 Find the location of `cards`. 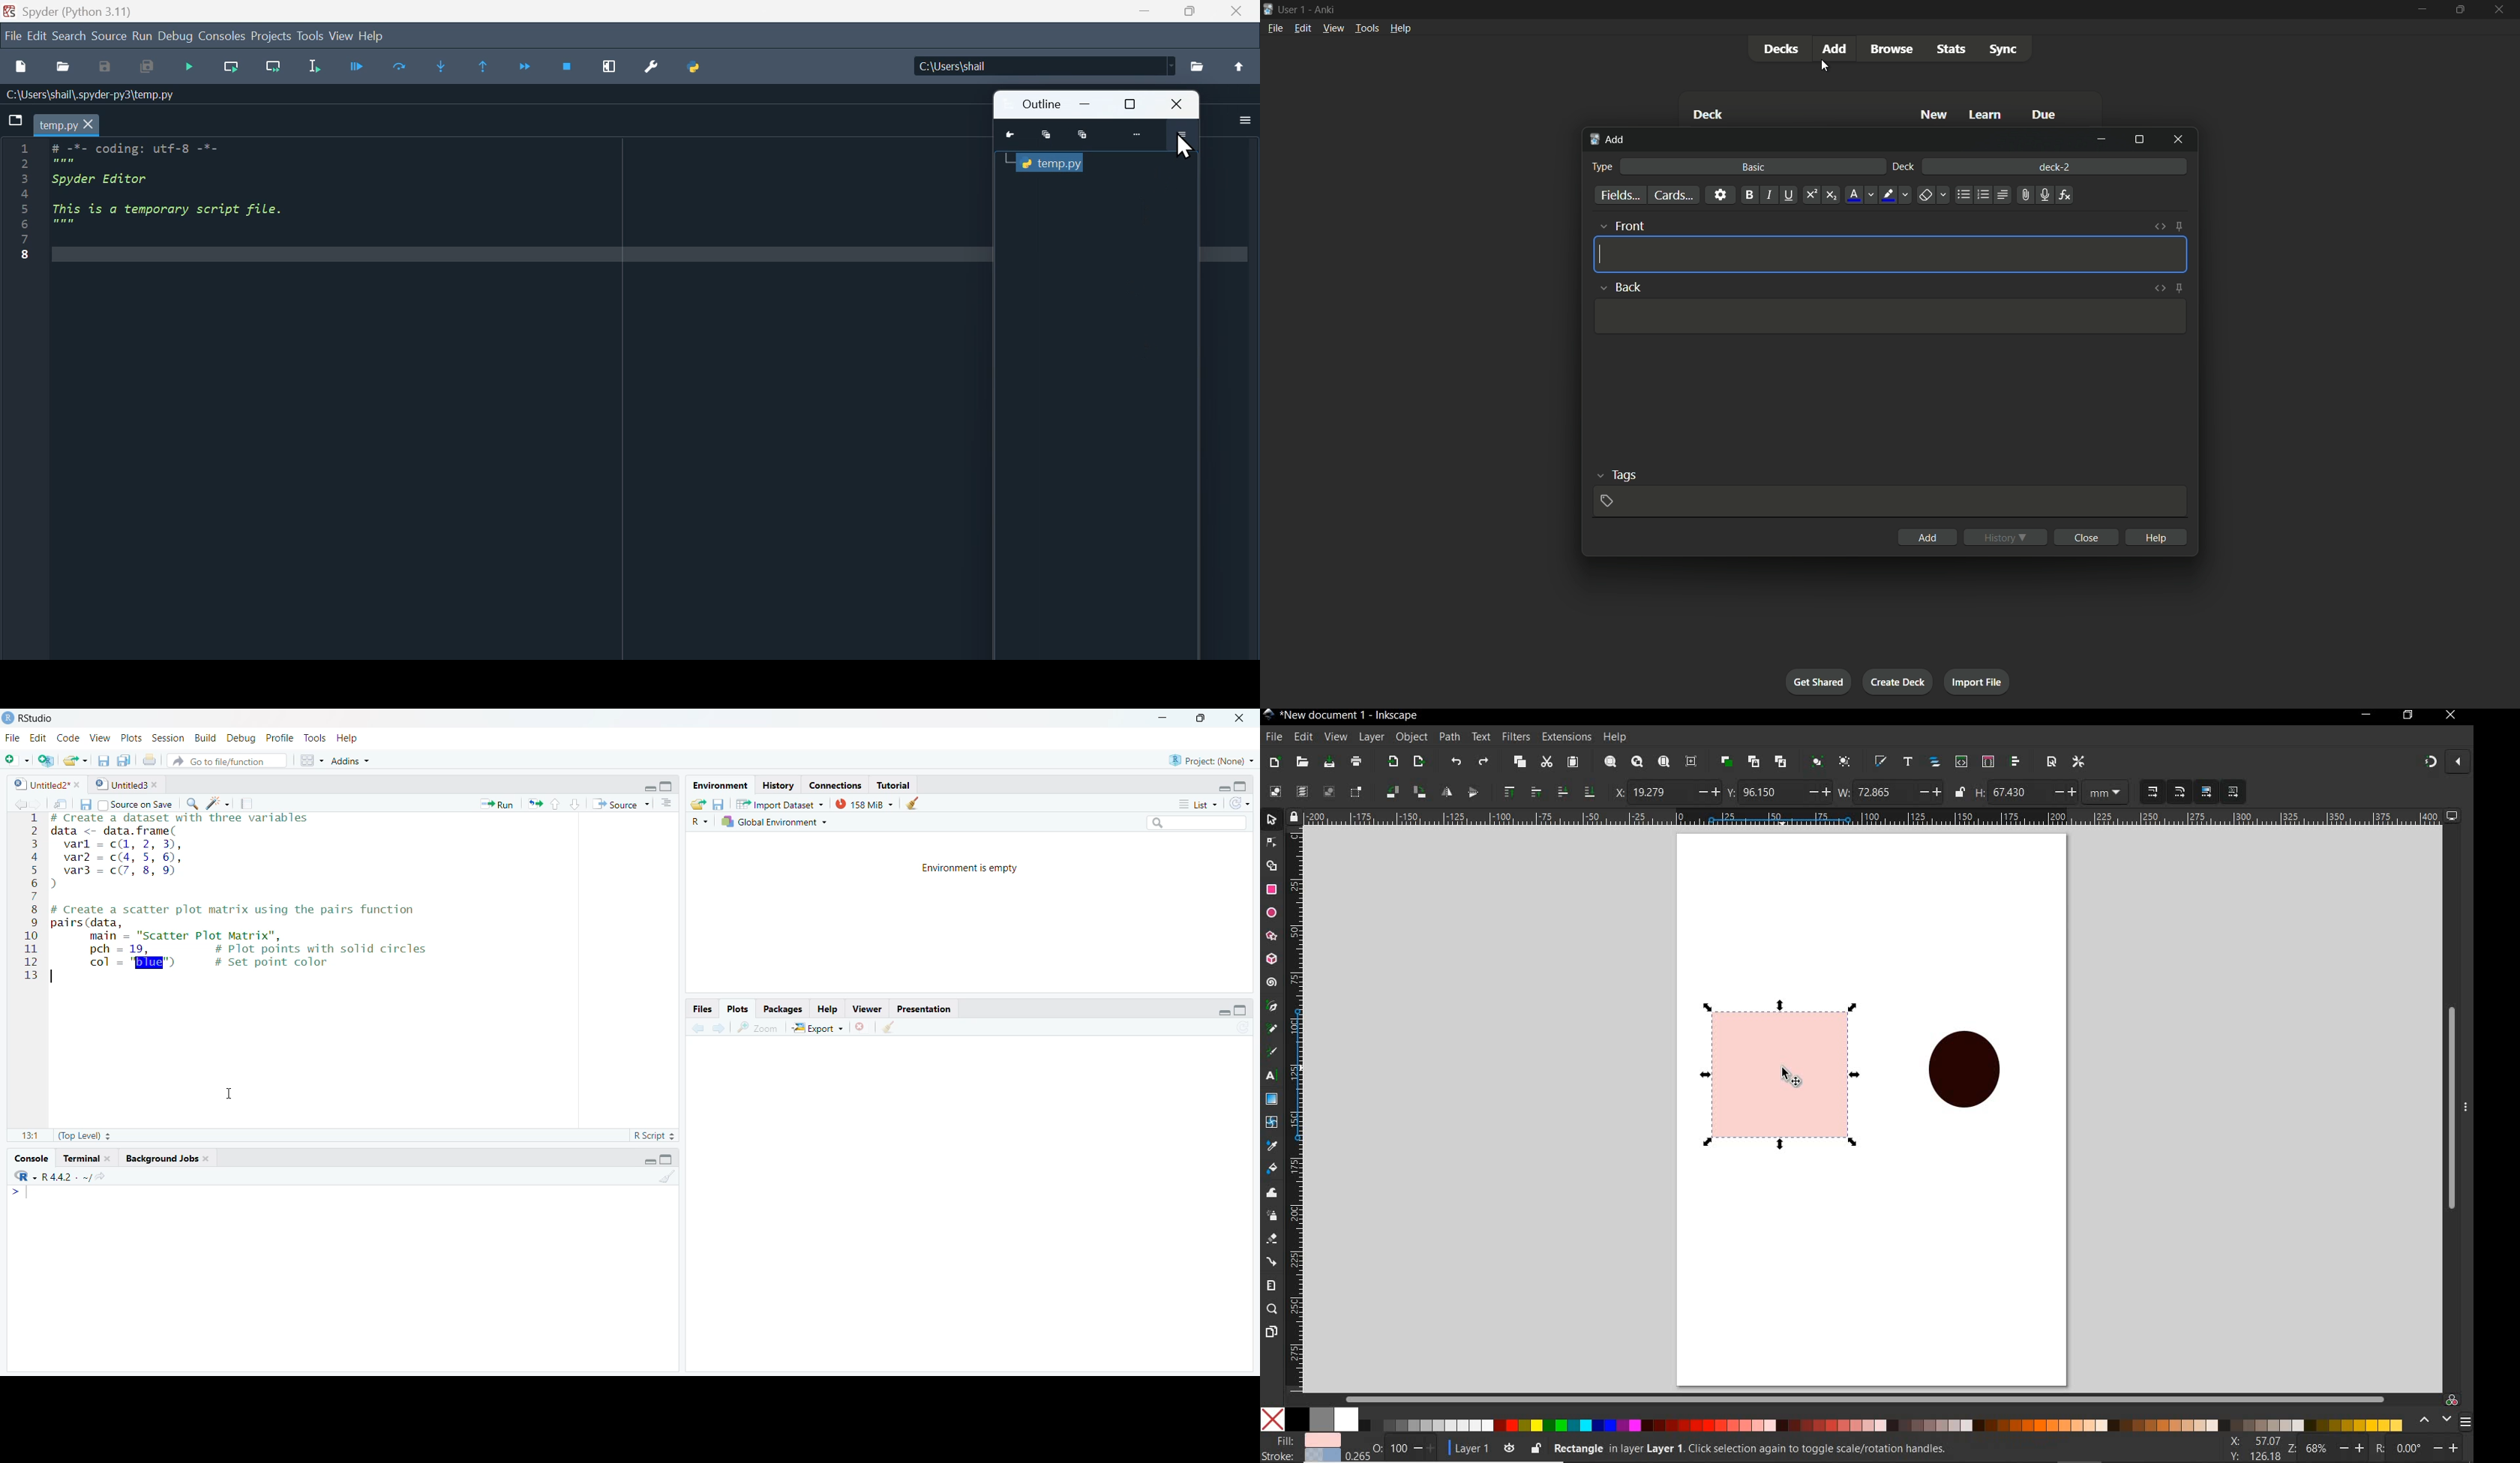

cards is located at coordinates (1675, 195).